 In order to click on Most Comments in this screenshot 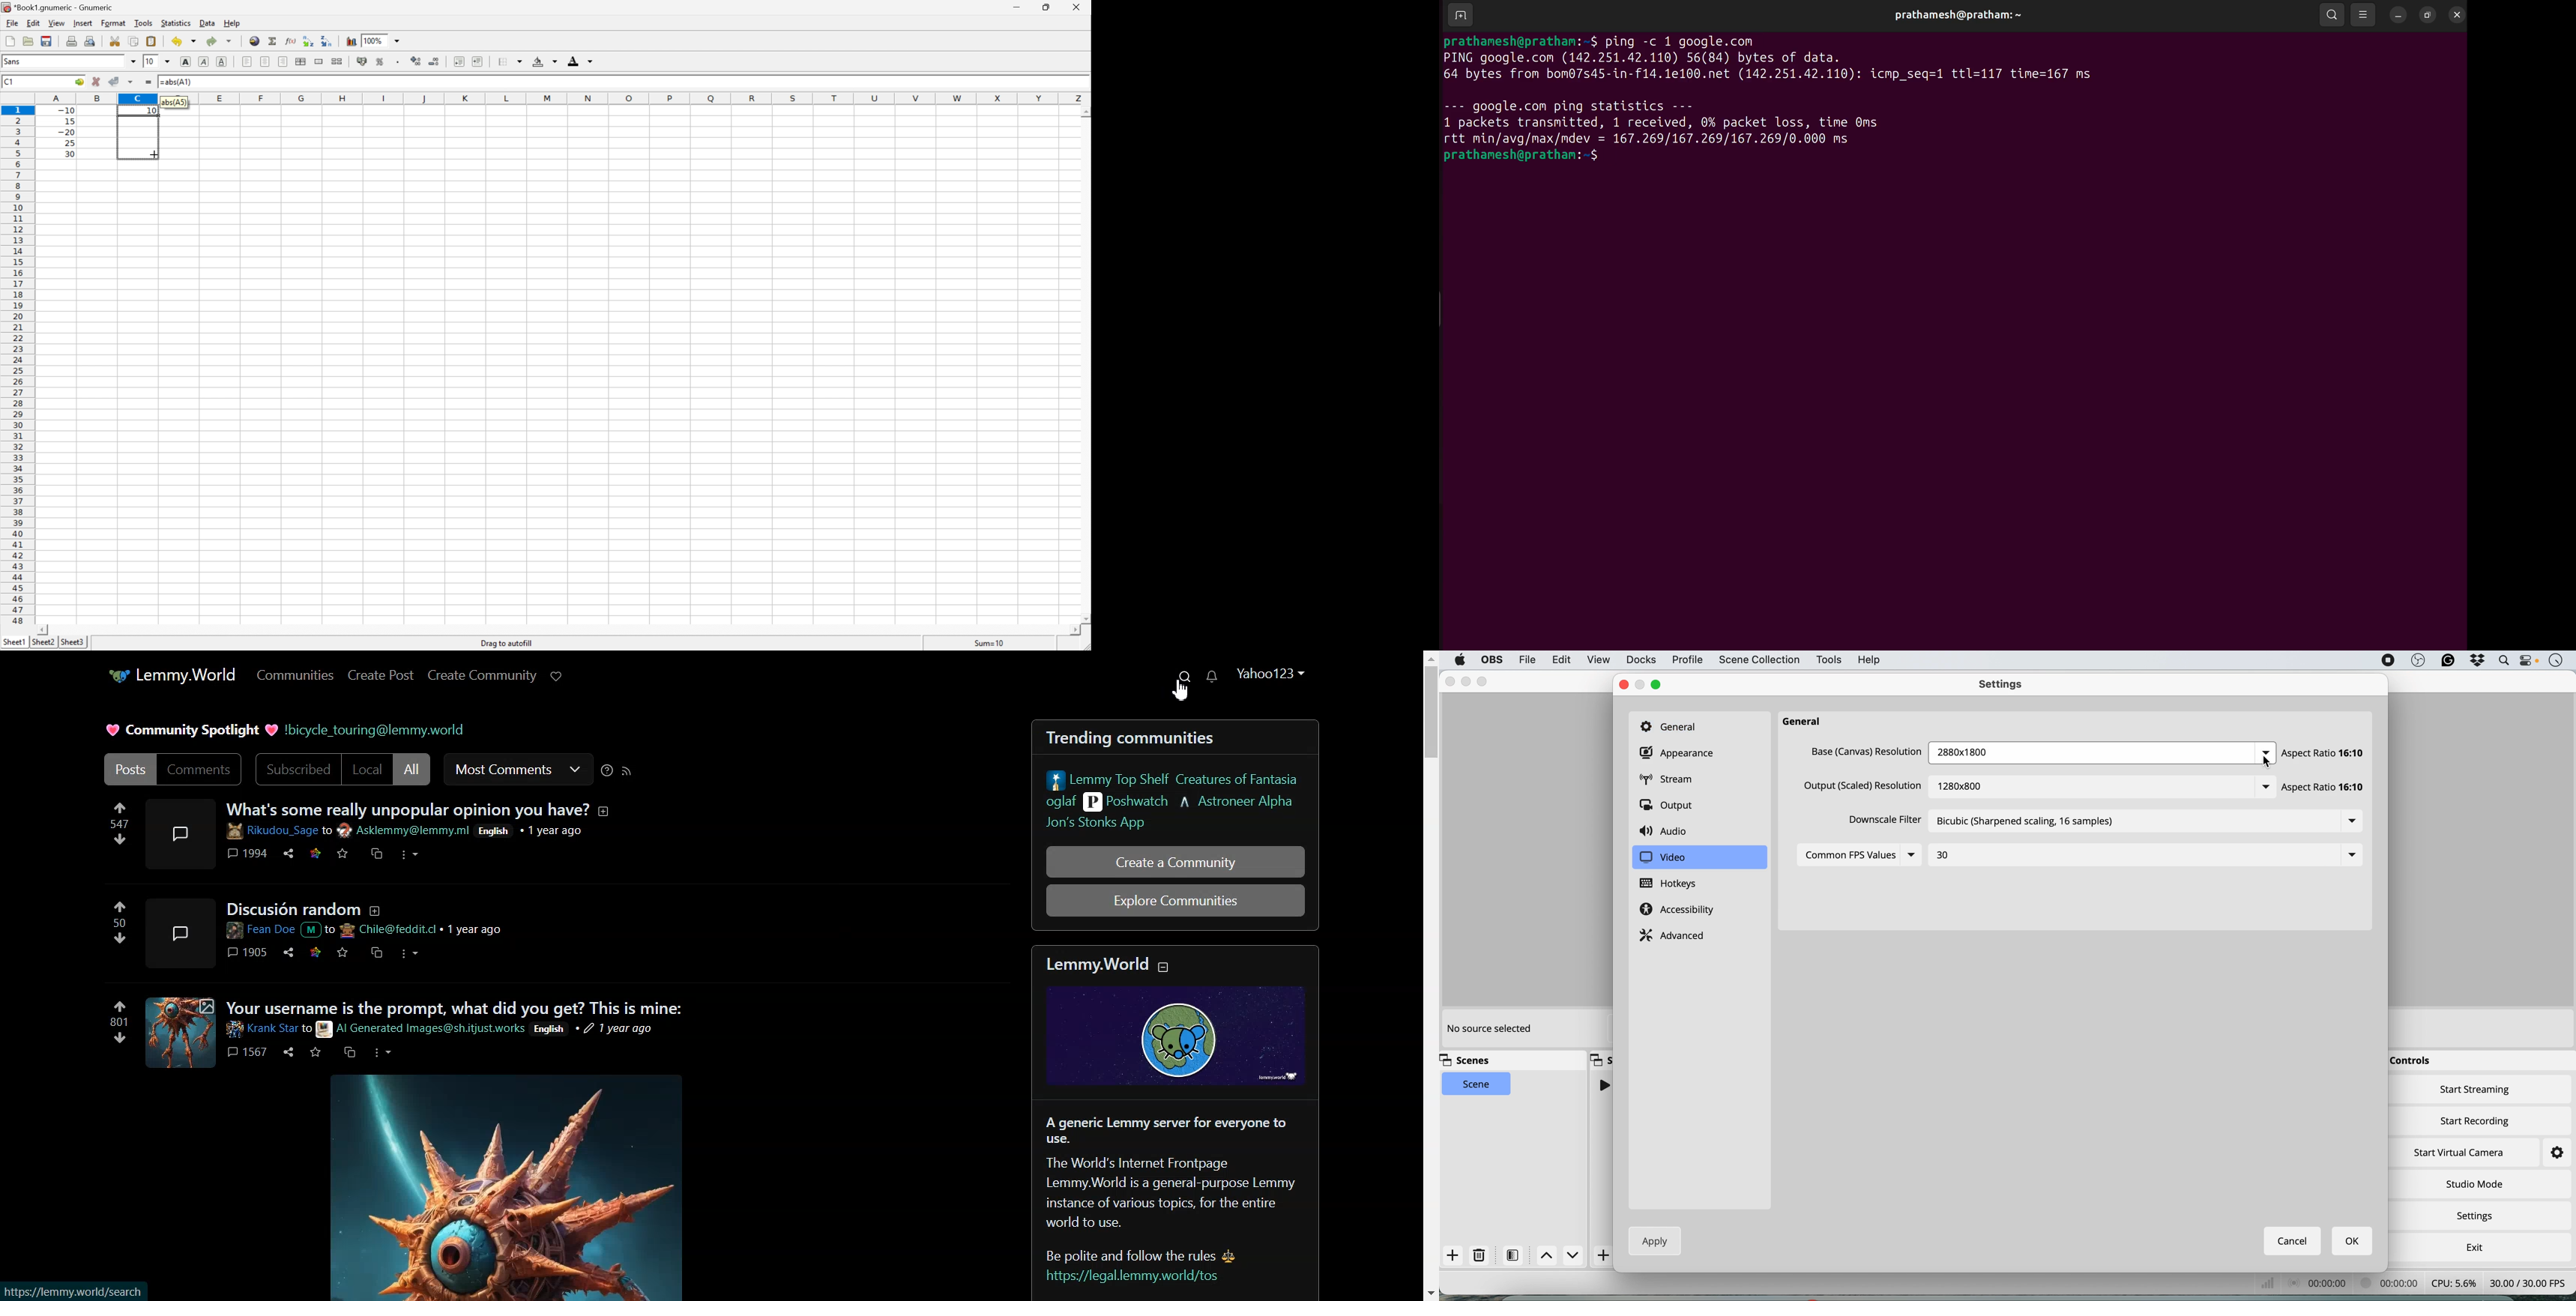, I will do `click(517, 769)`.